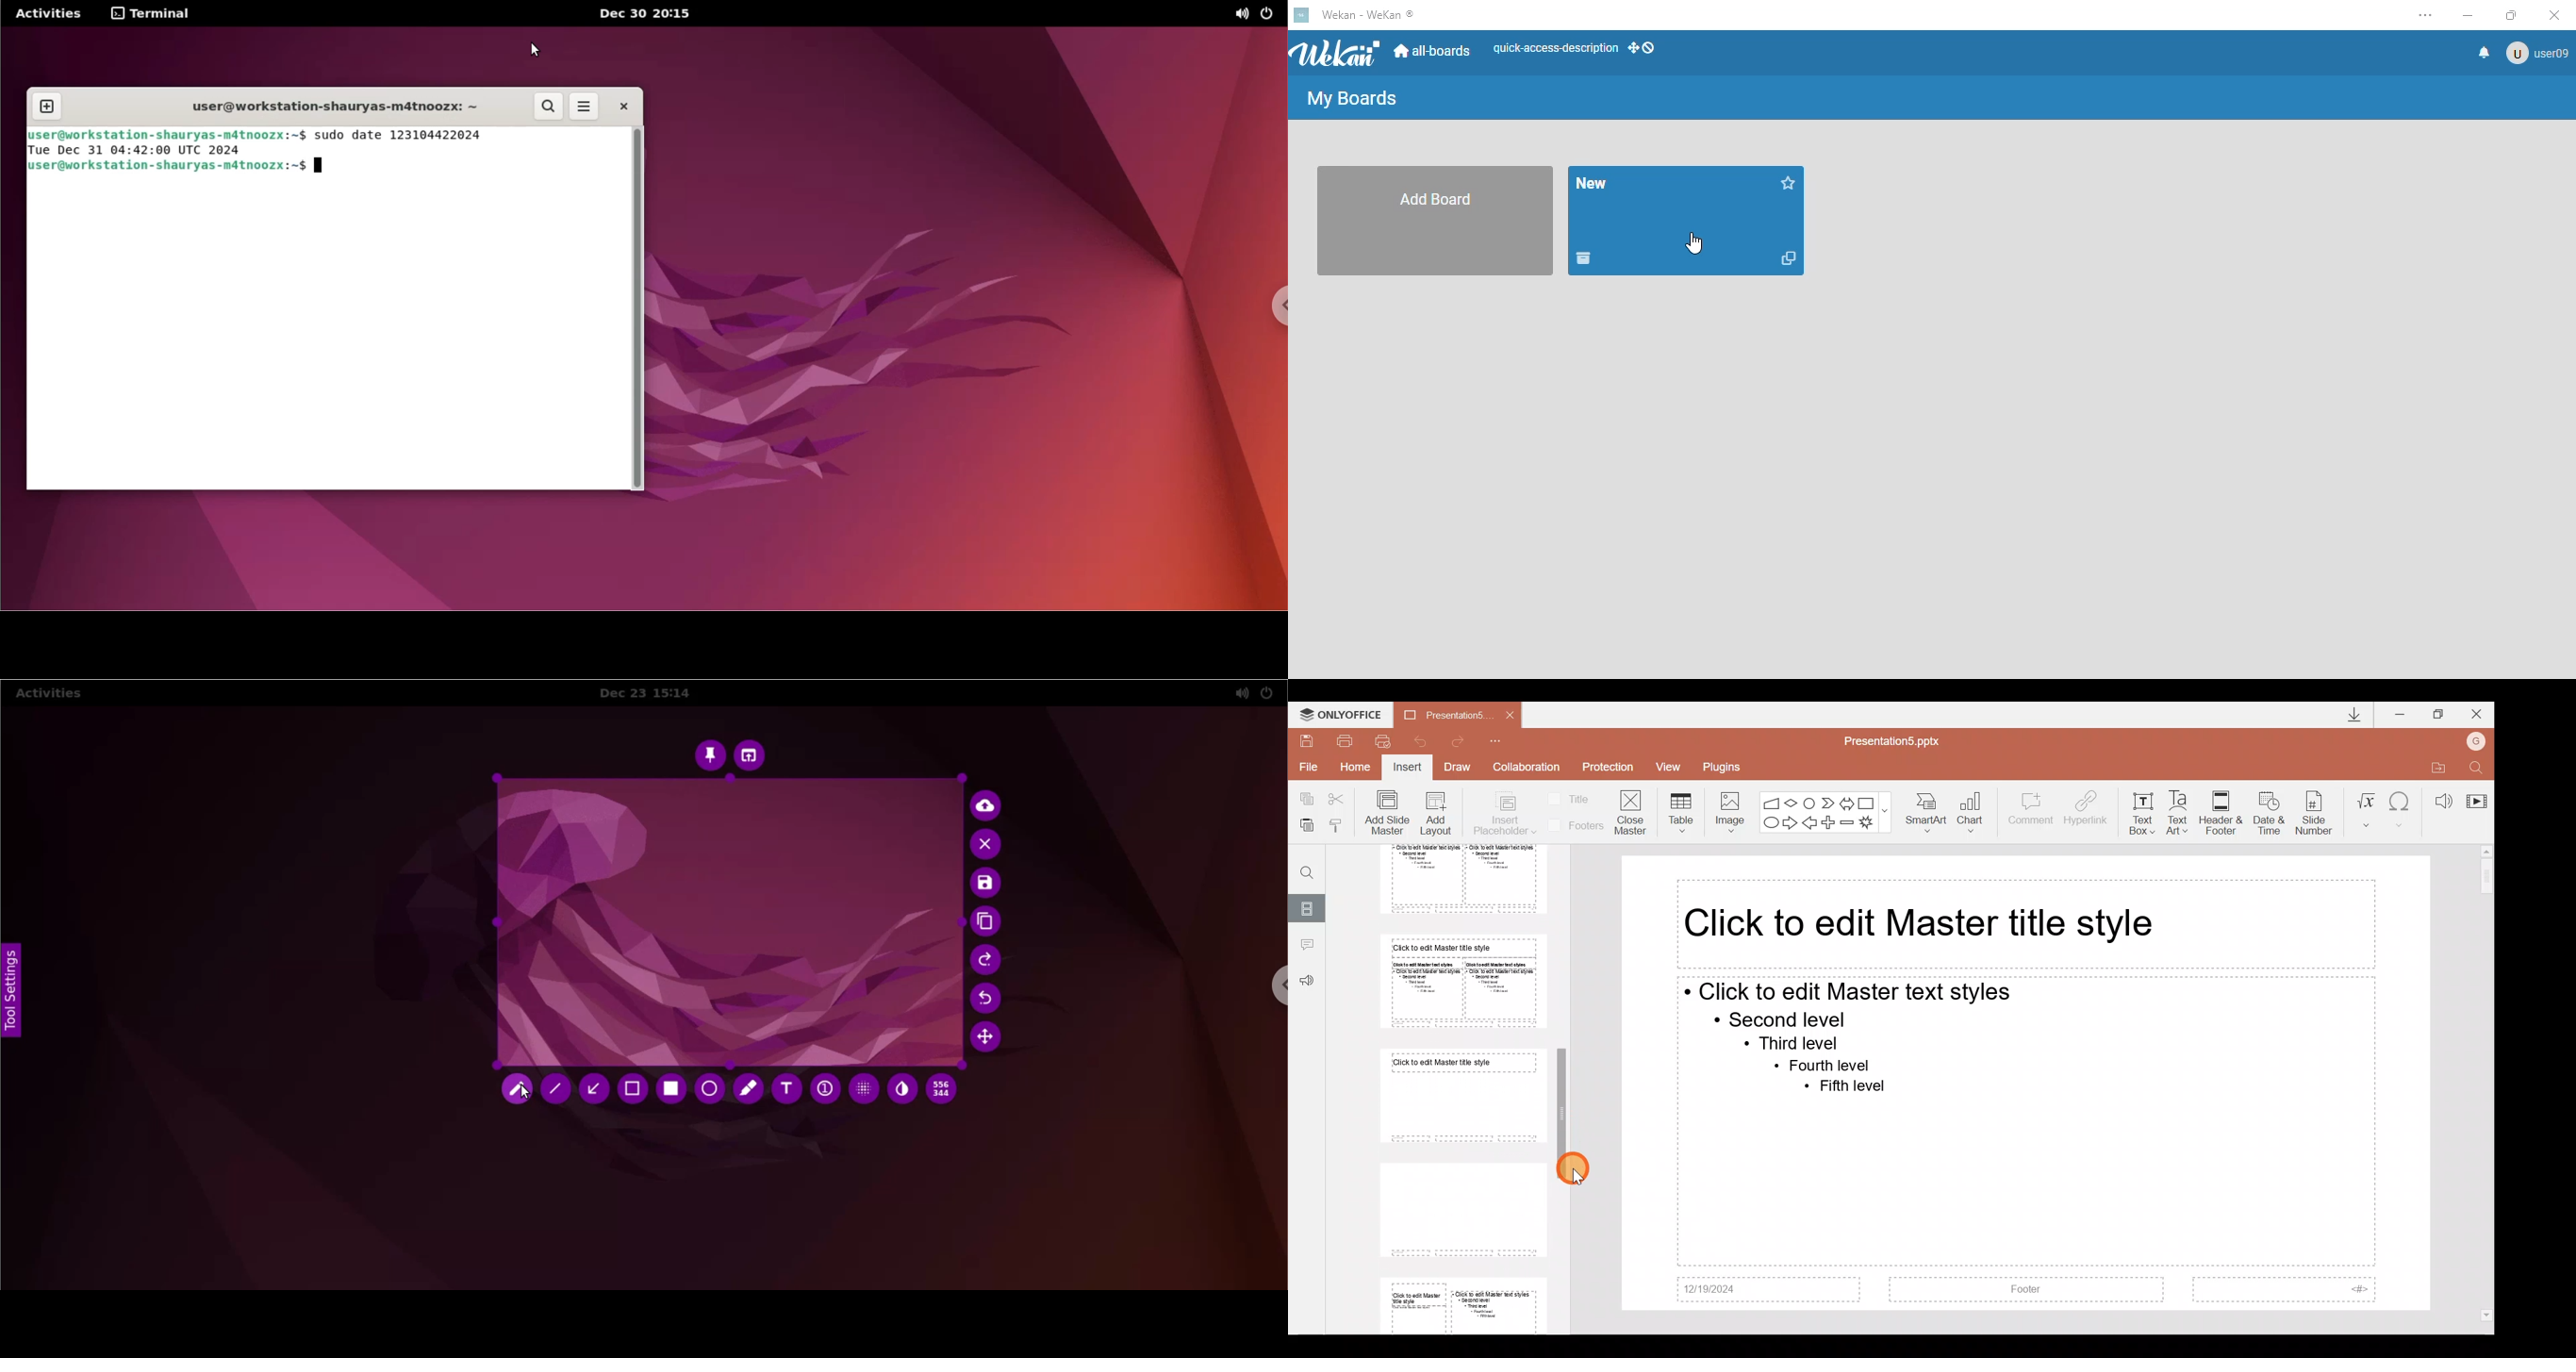  Describe the element at coordinates (1826, 802) in the screenshot. I see `Chevron` at that location.